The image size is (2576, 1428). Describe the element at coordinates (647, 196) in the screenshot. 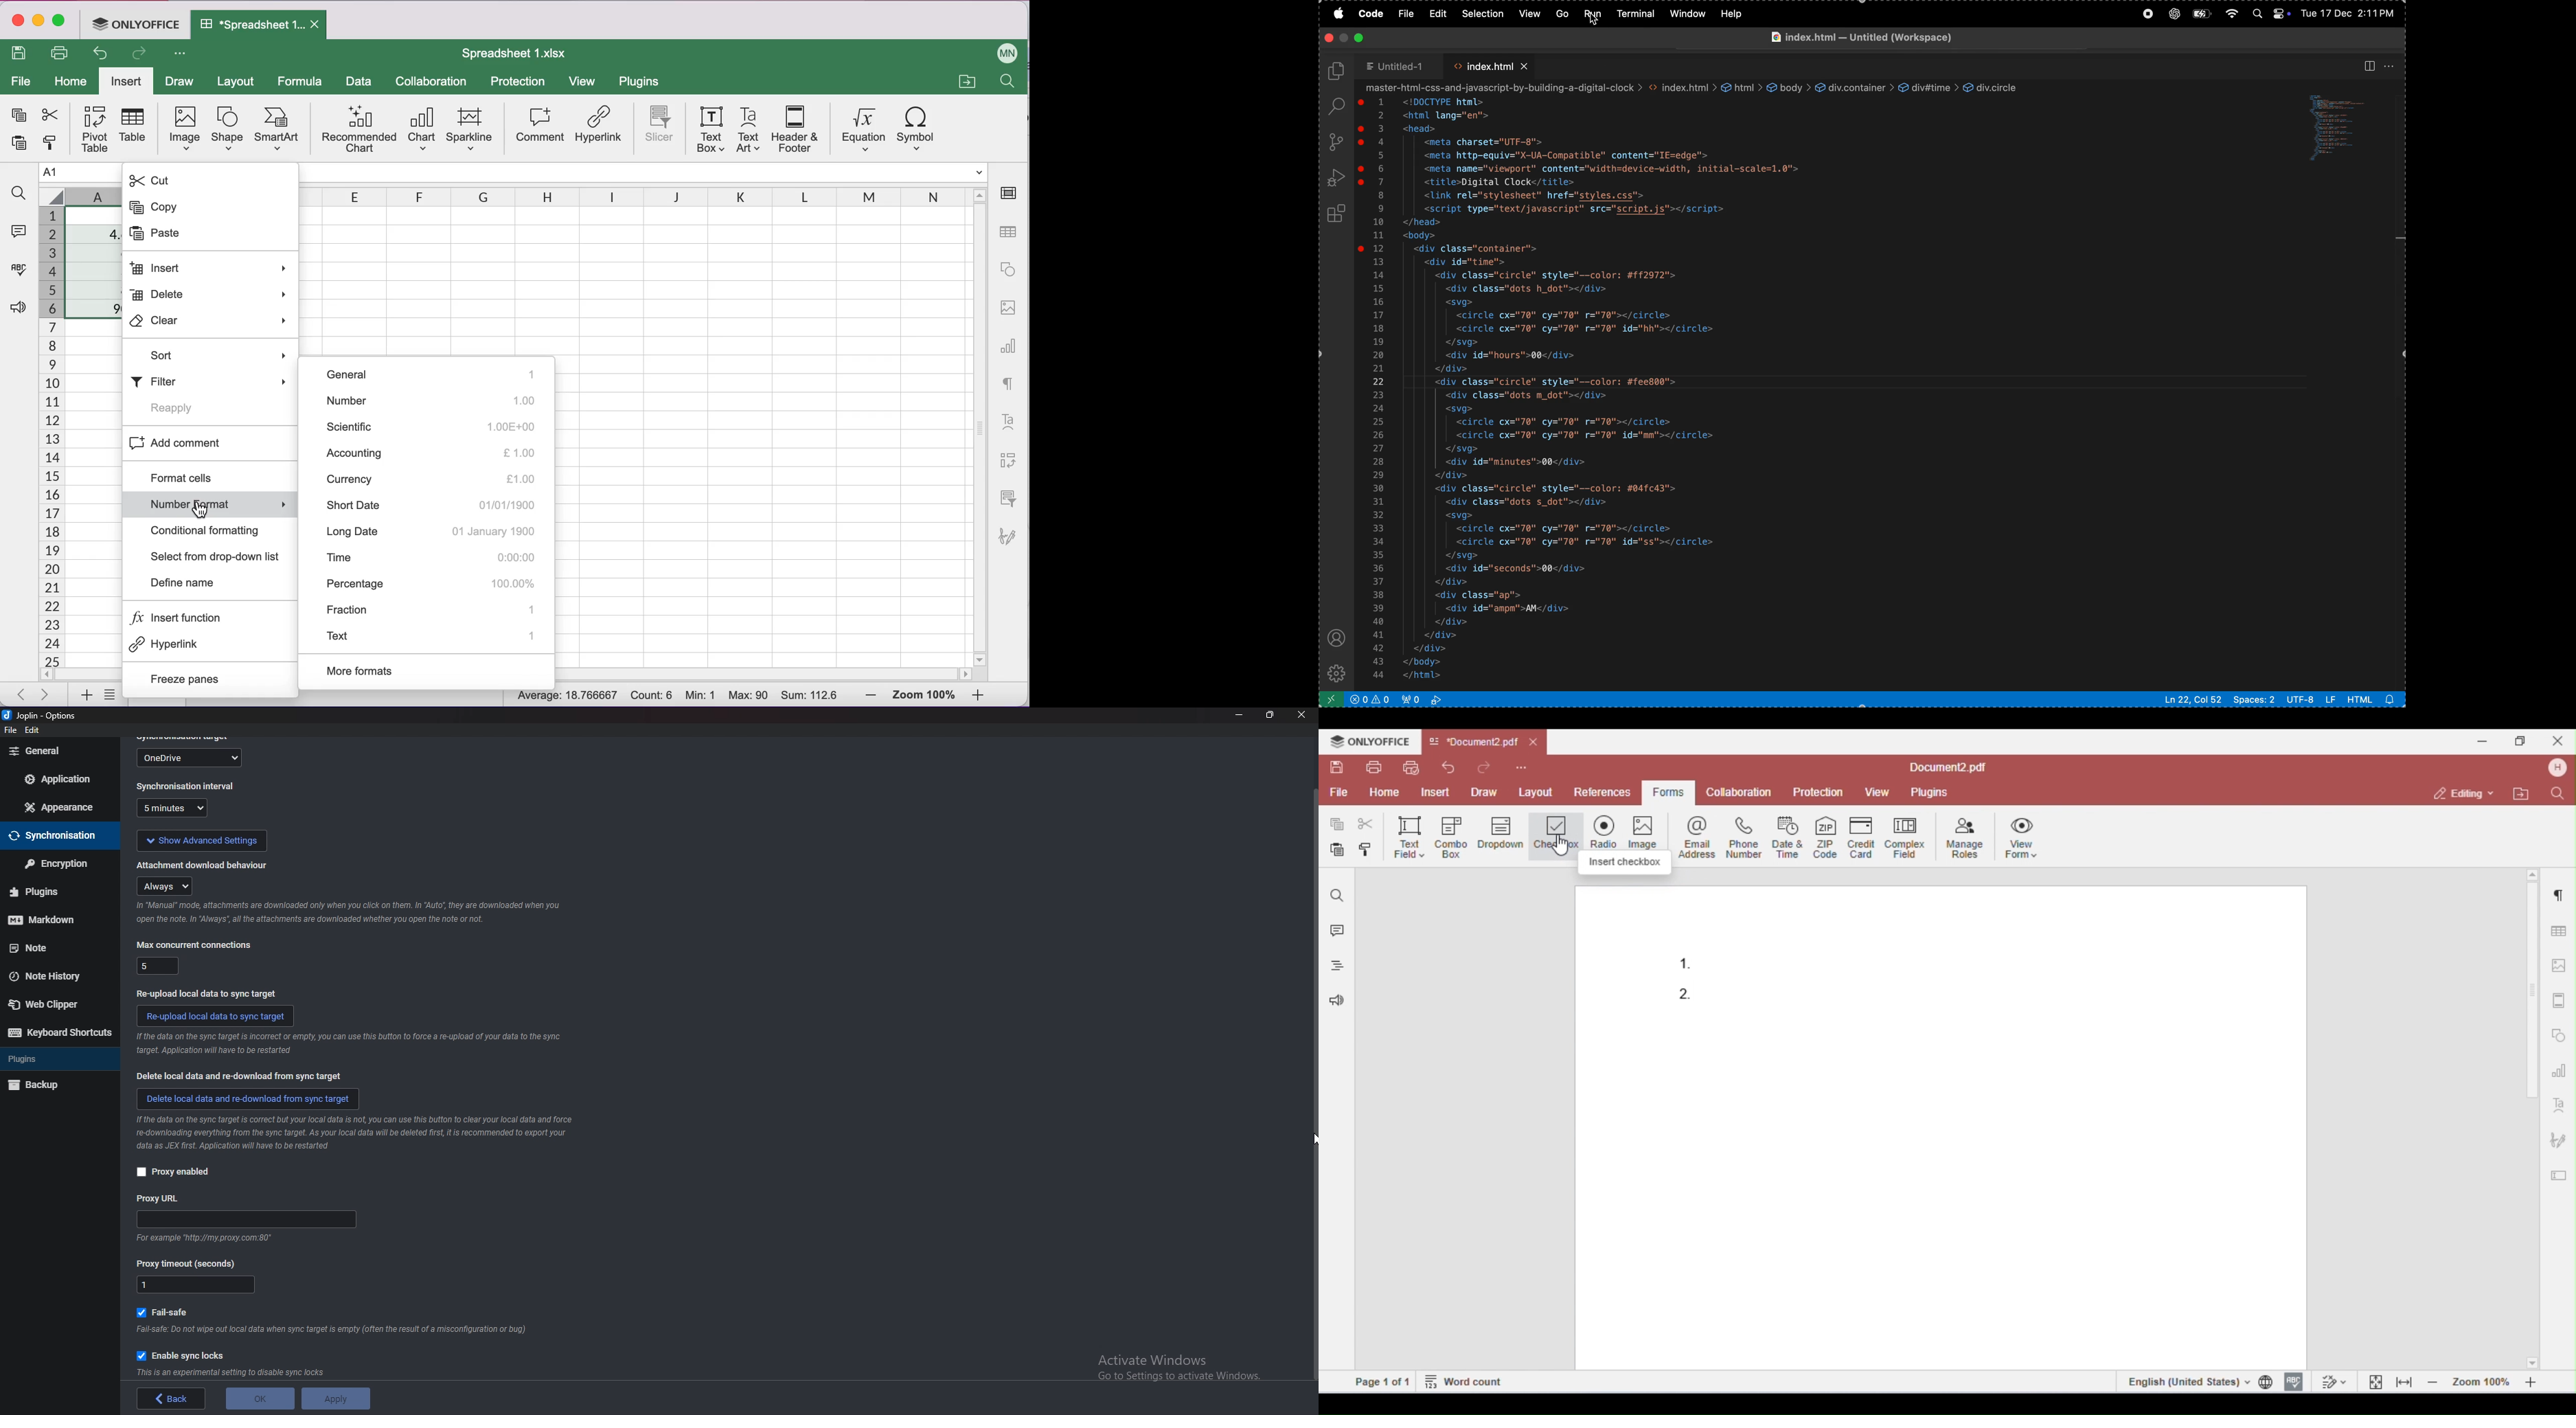

I see `columns` at that location.